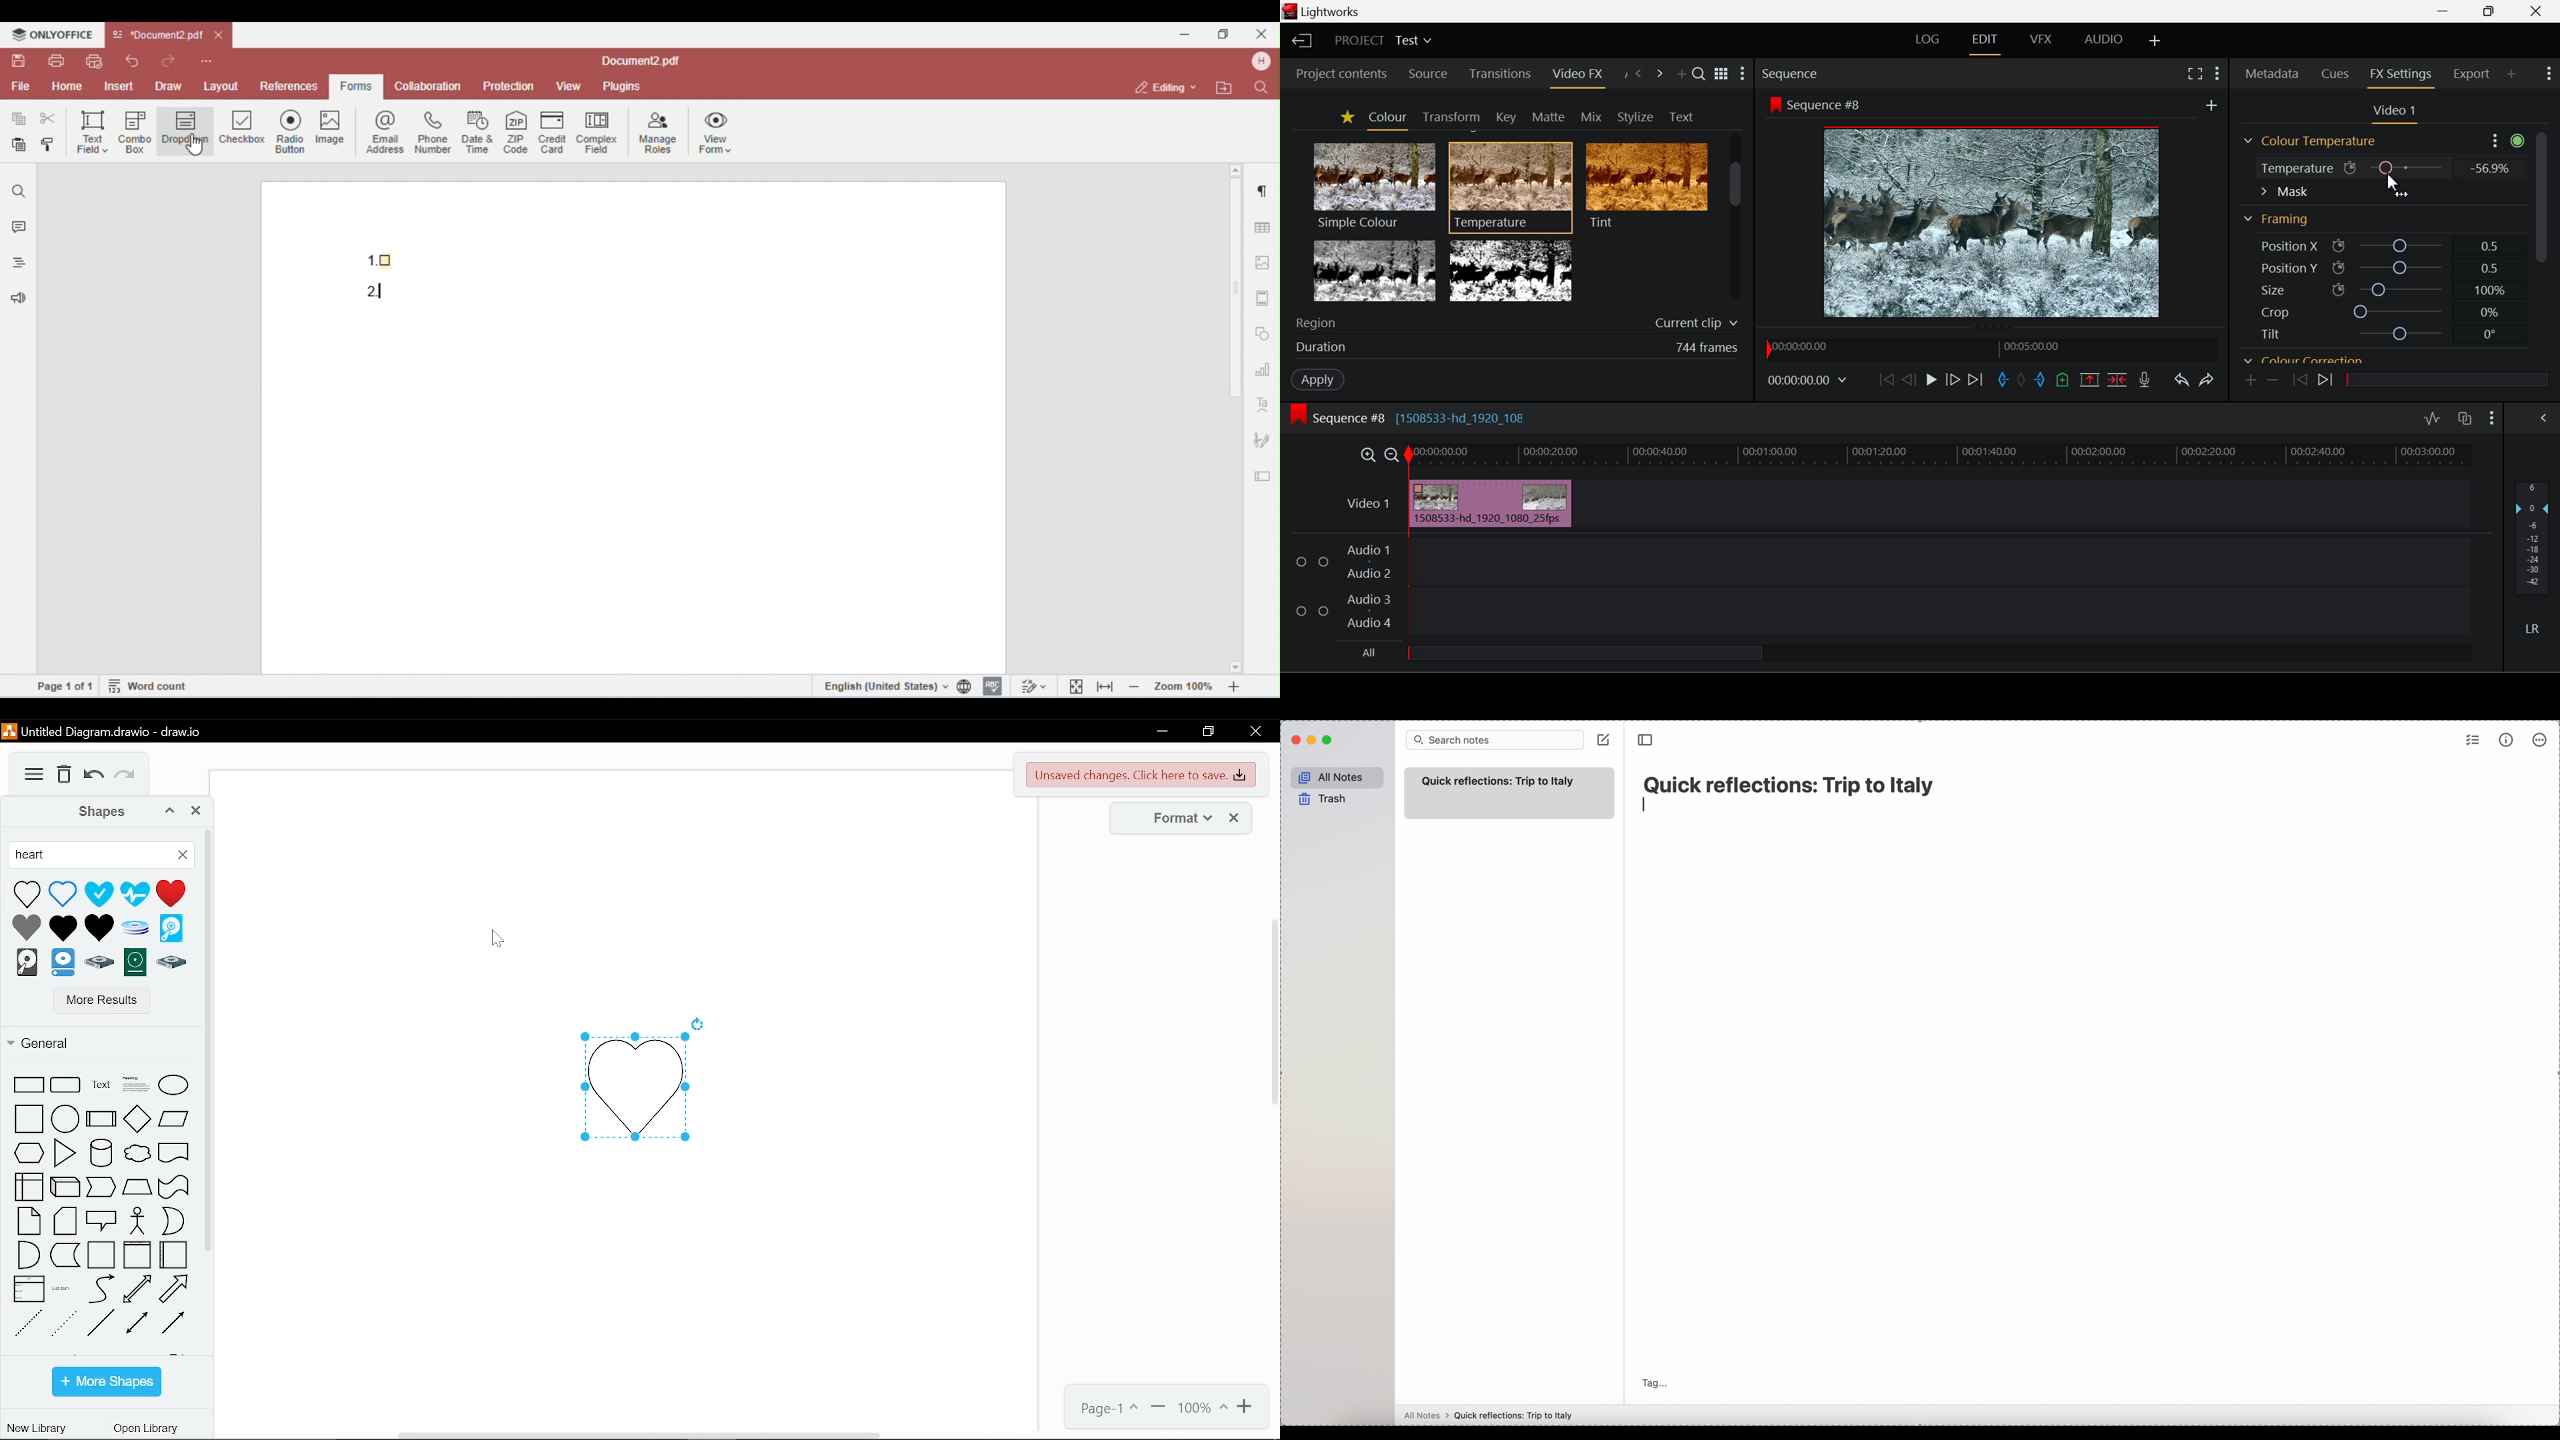  Describe the element at coordinates (1640, 75) in the screenshot. I see `Previous Panel` at that location.